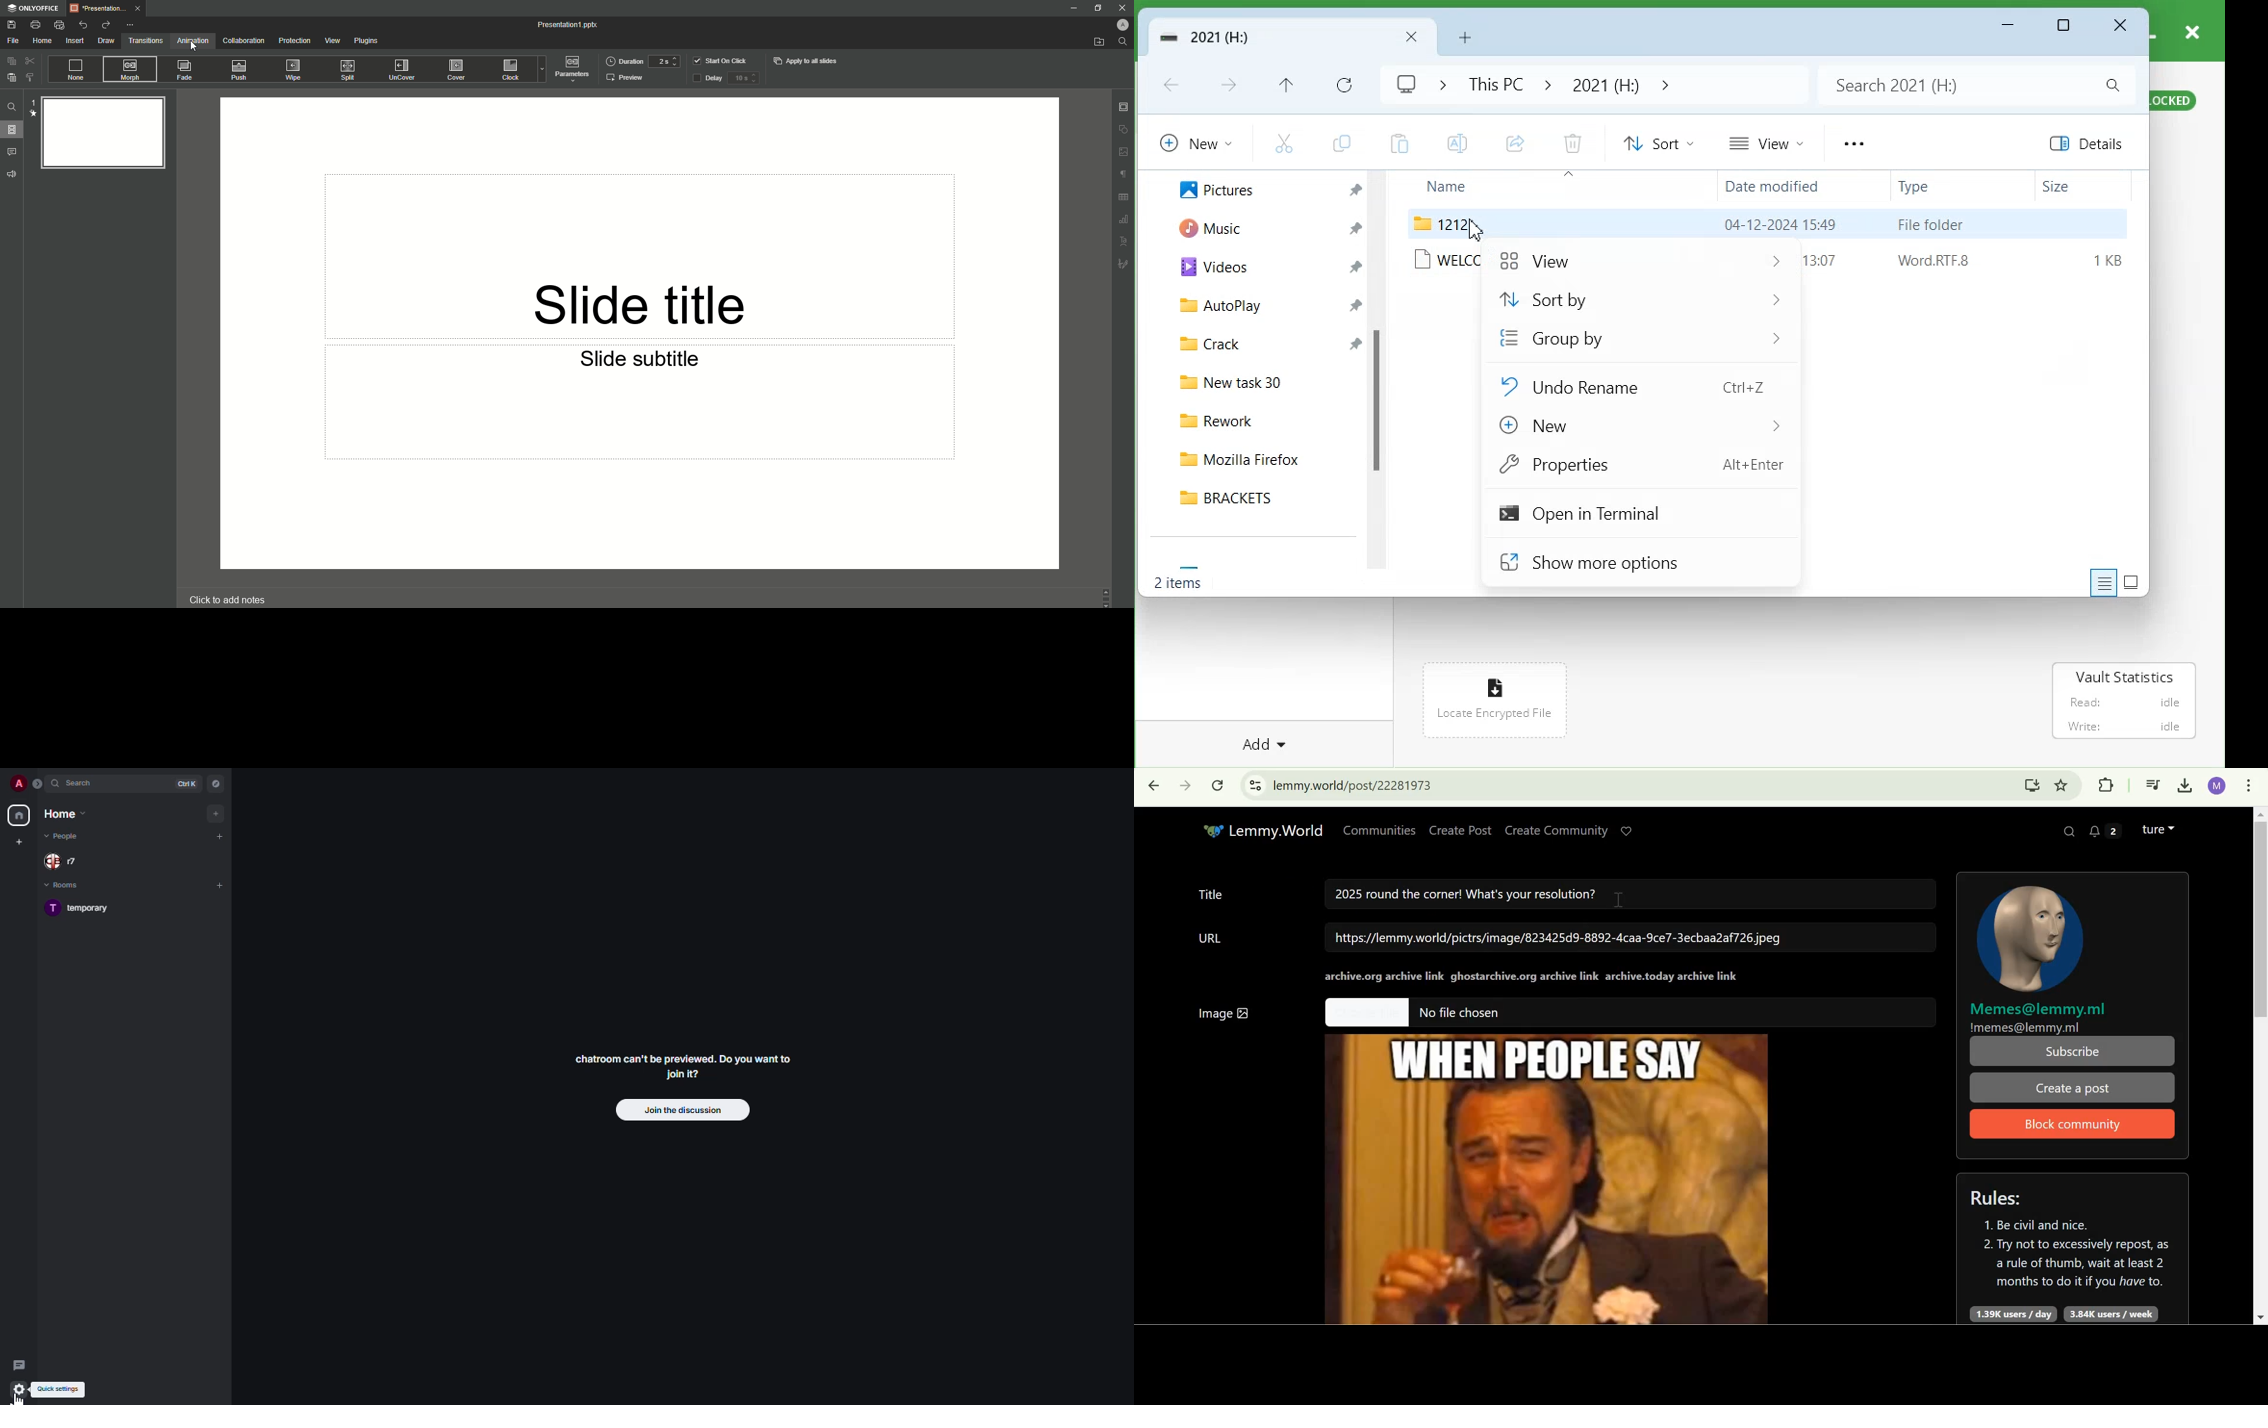  I want to click on Slides, so click(12, 129).